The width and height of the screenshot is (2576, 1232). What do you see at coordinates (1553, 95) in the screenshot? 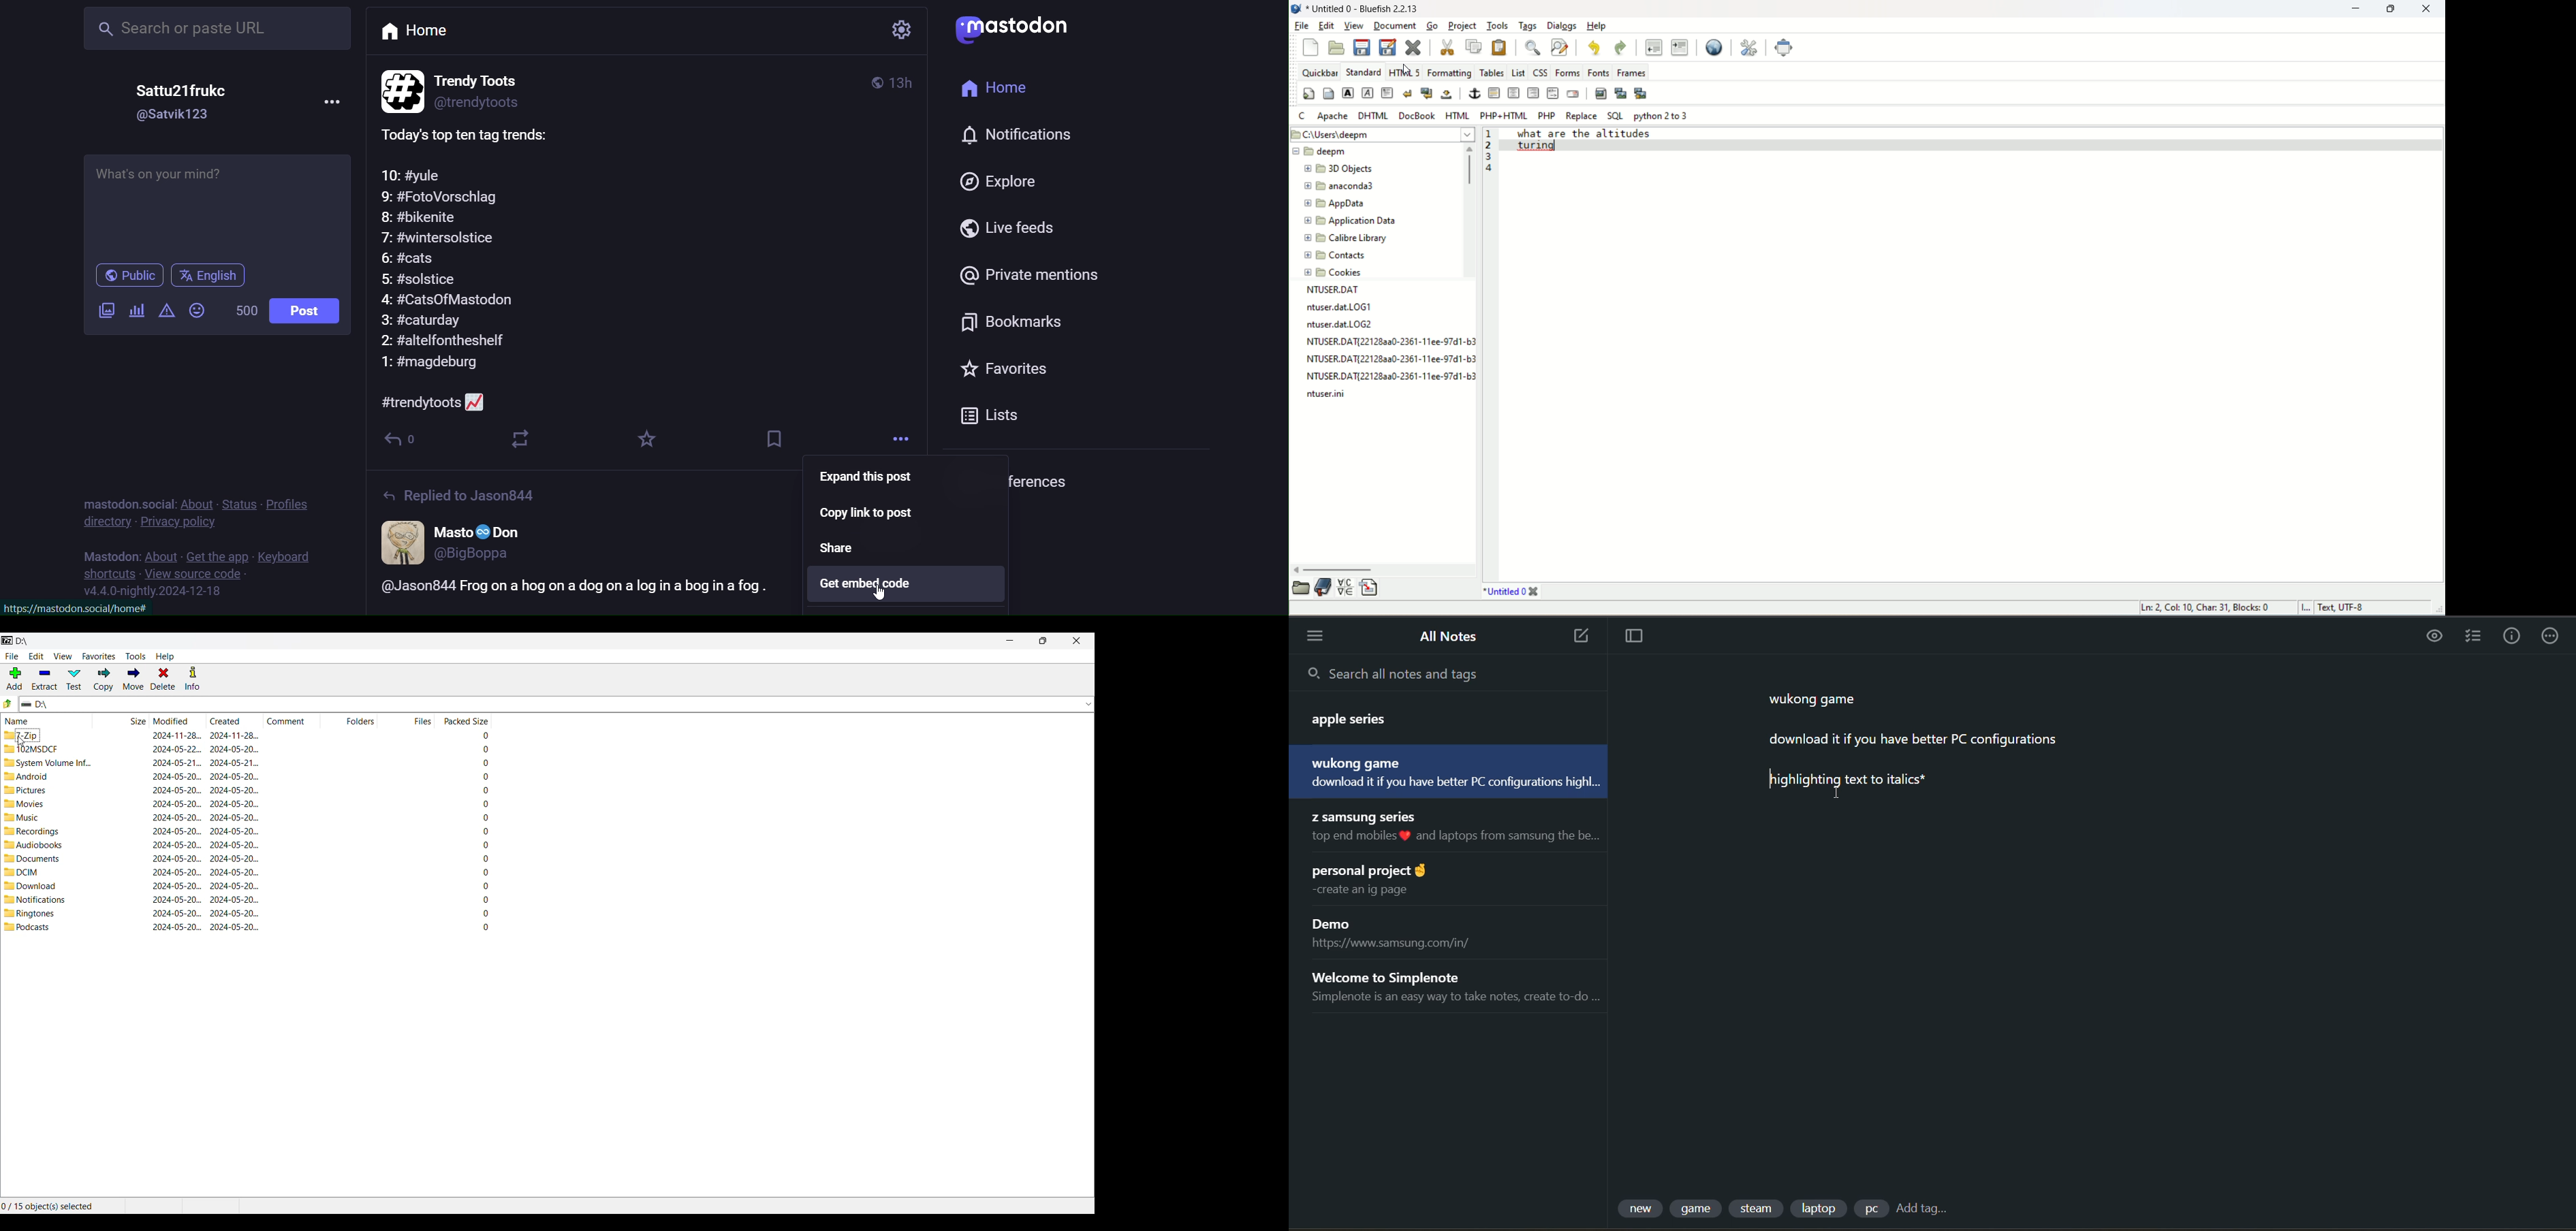
I see `HTML comment` at bounding box center [1553, 95].